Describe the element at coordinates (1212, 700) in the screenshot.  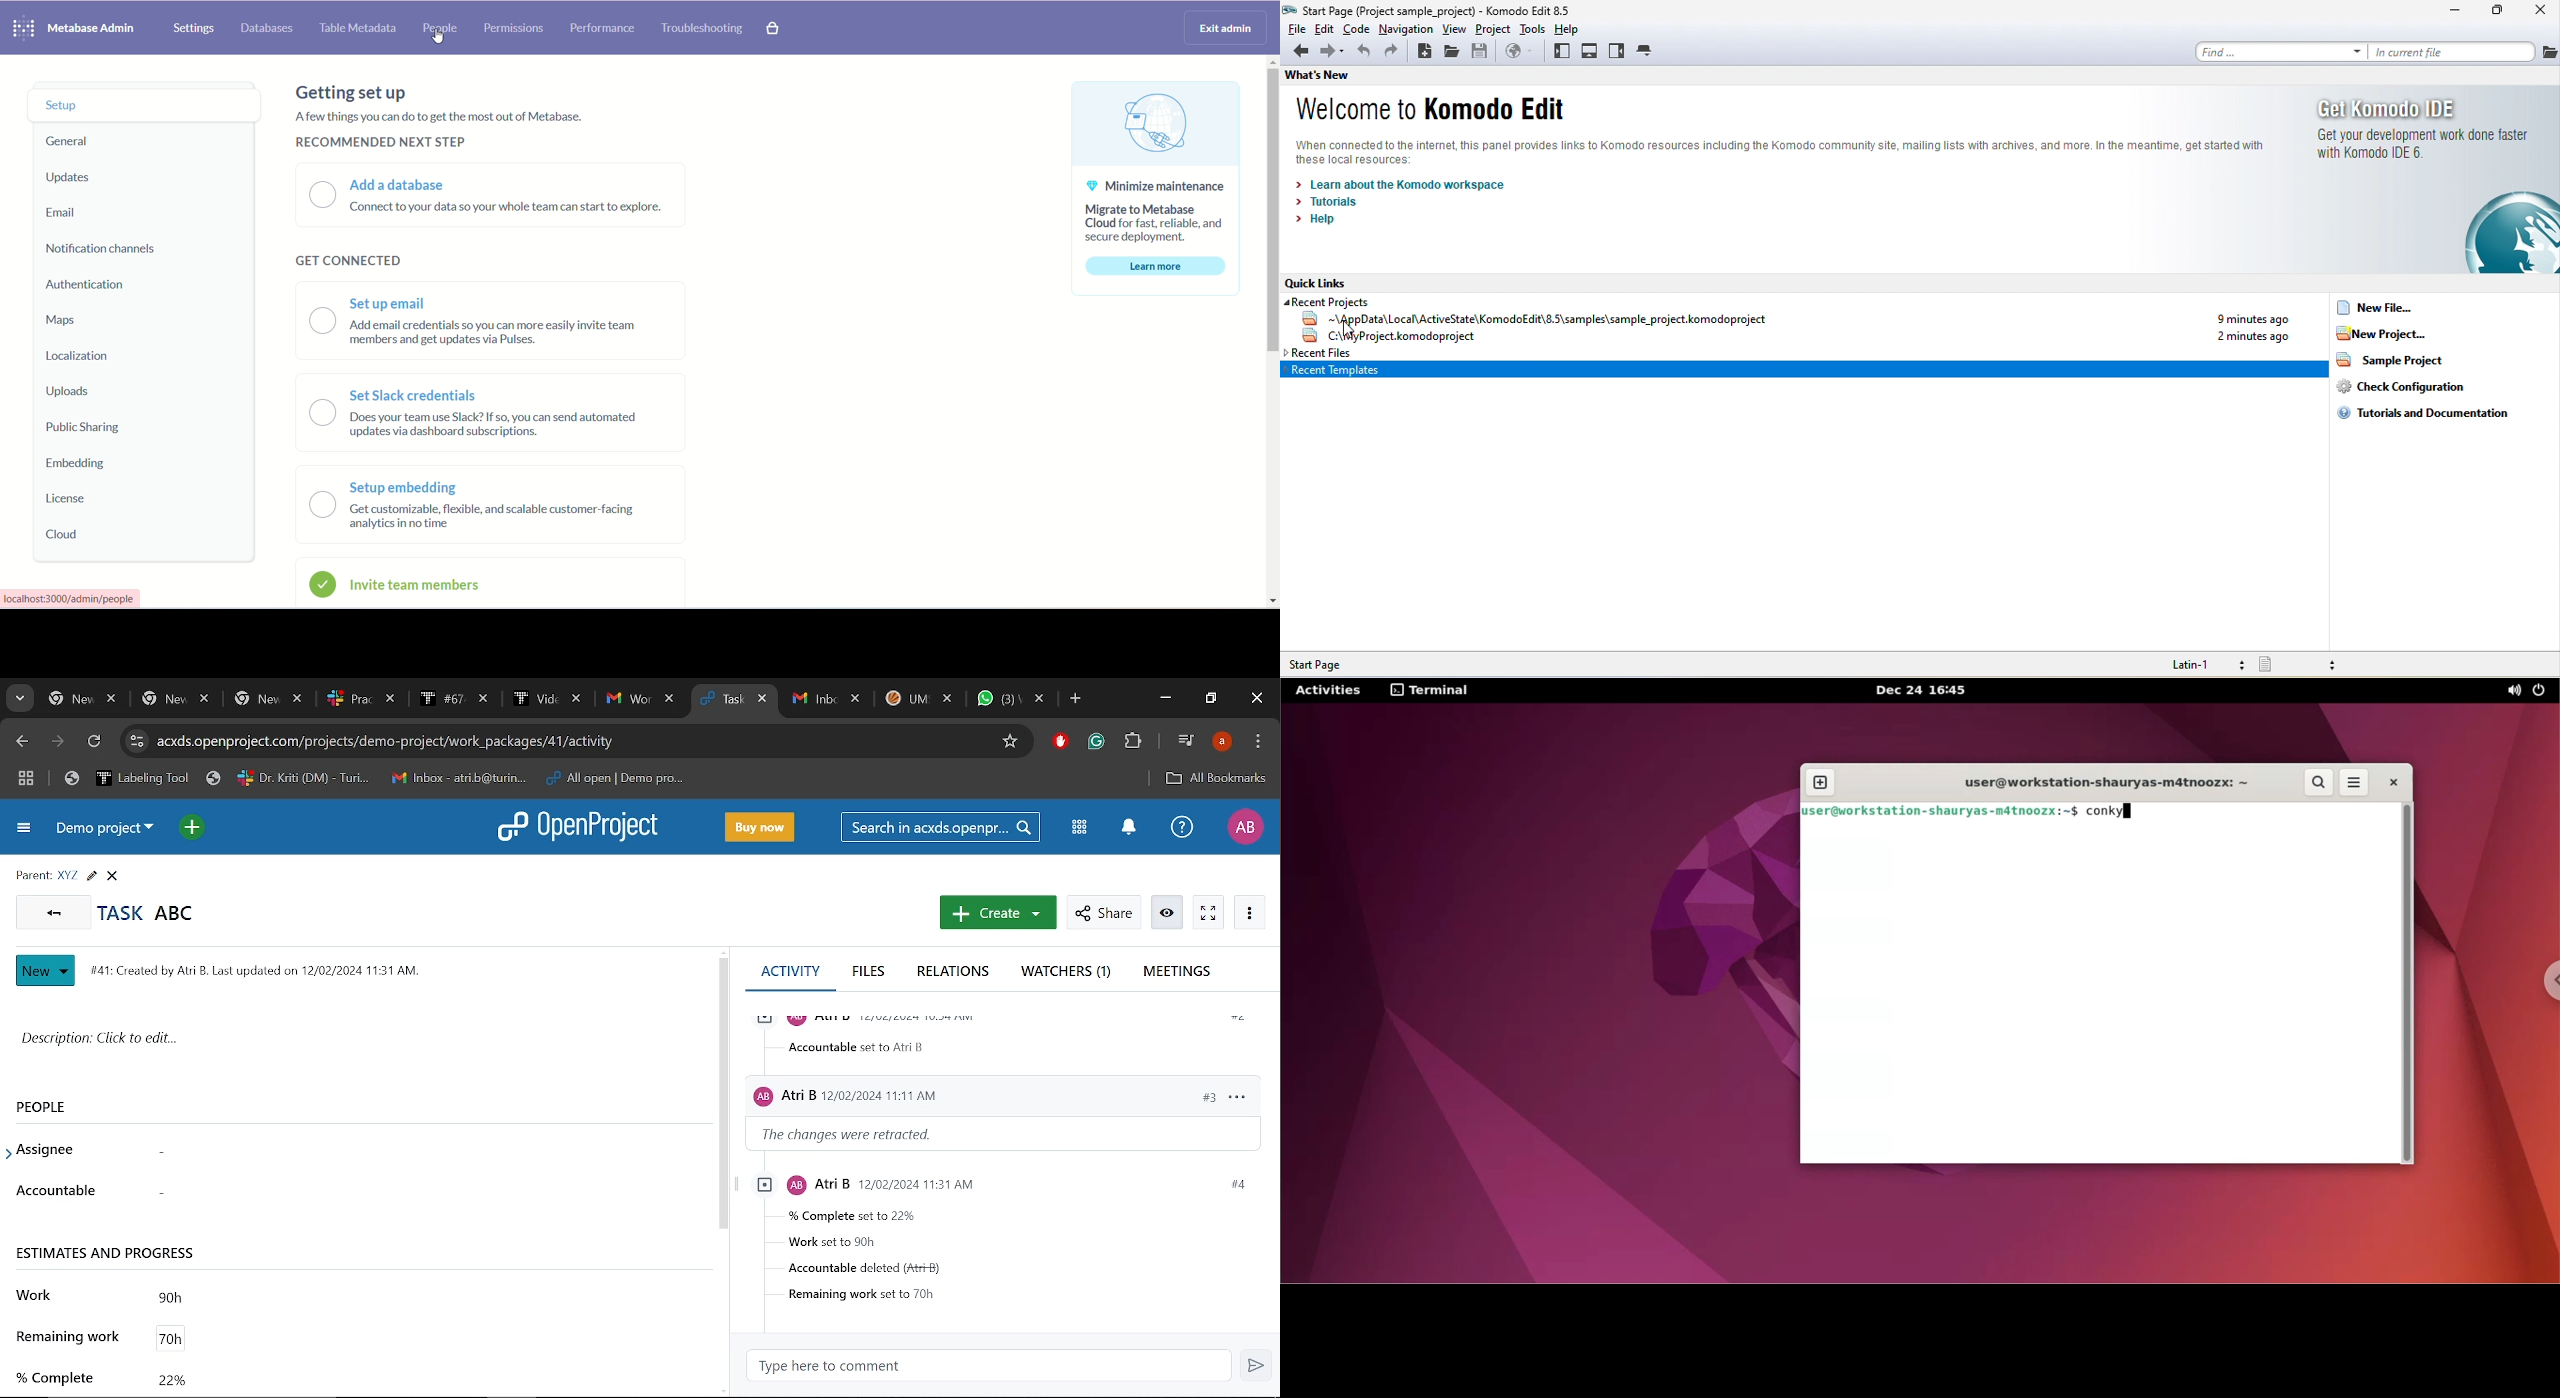
I see `Restore down` at that location.